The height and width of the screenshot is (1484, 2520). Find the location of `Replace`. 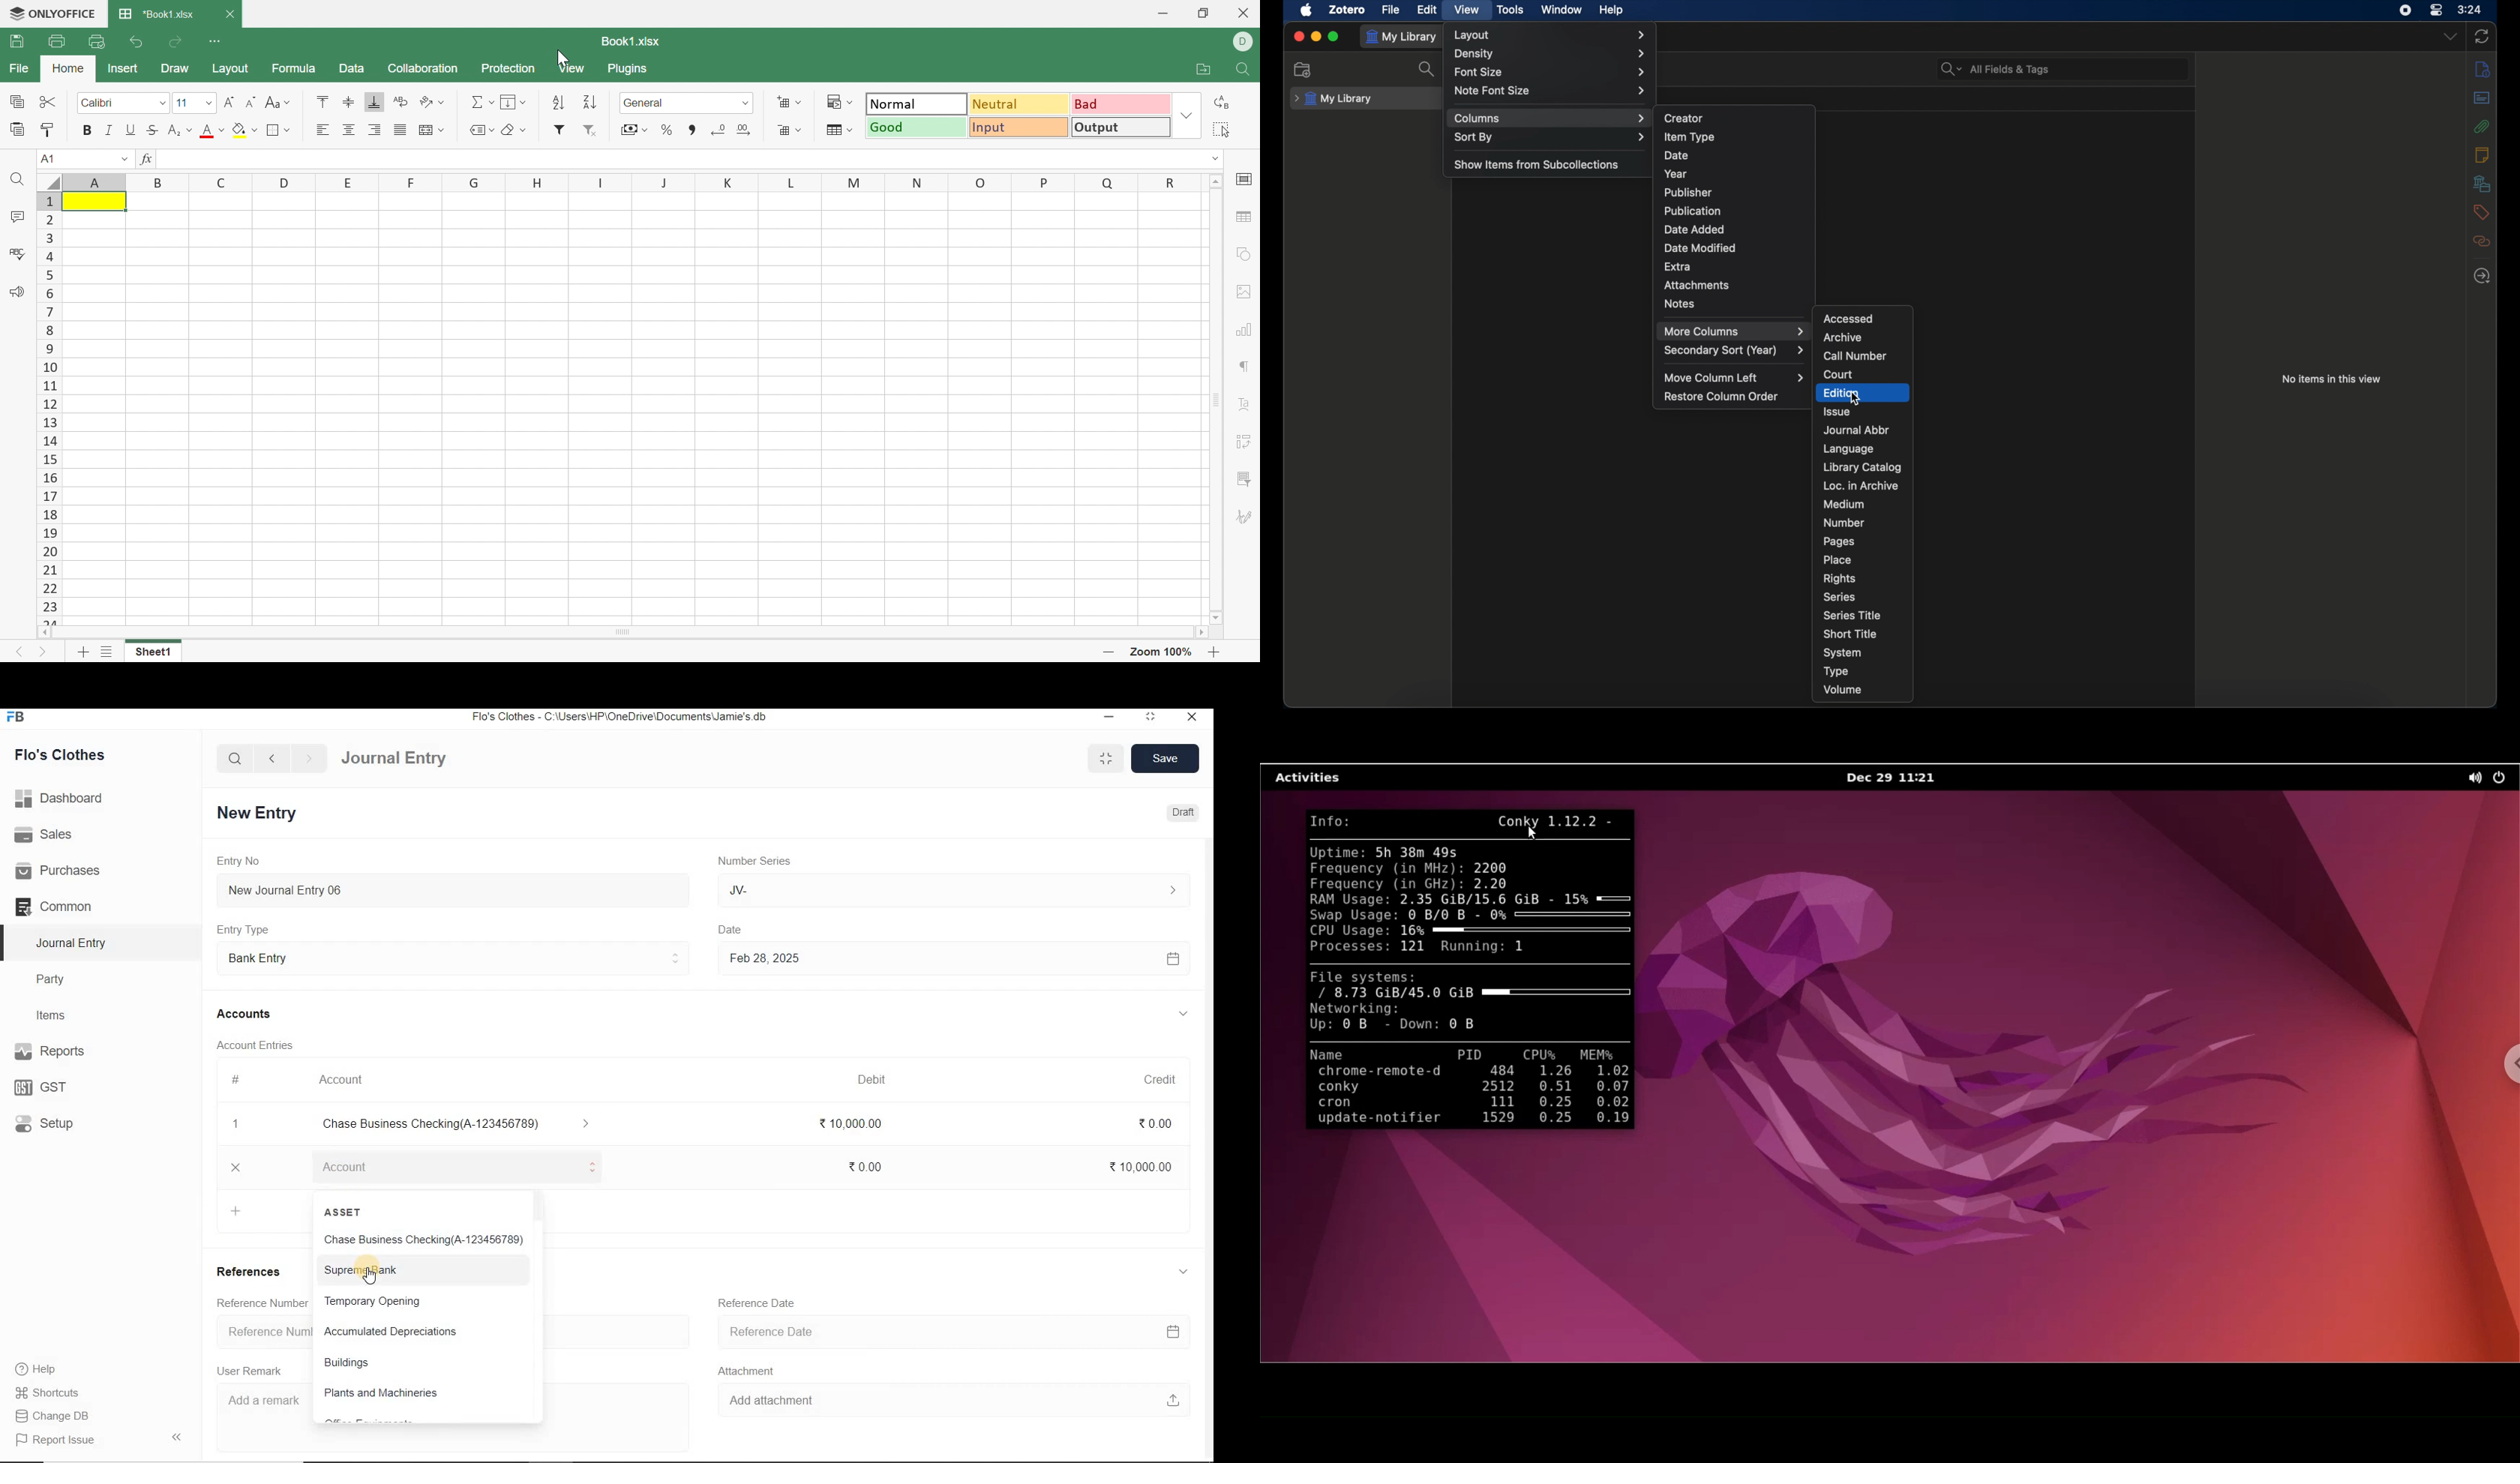

Replace is located at coordinates (1220, 103).